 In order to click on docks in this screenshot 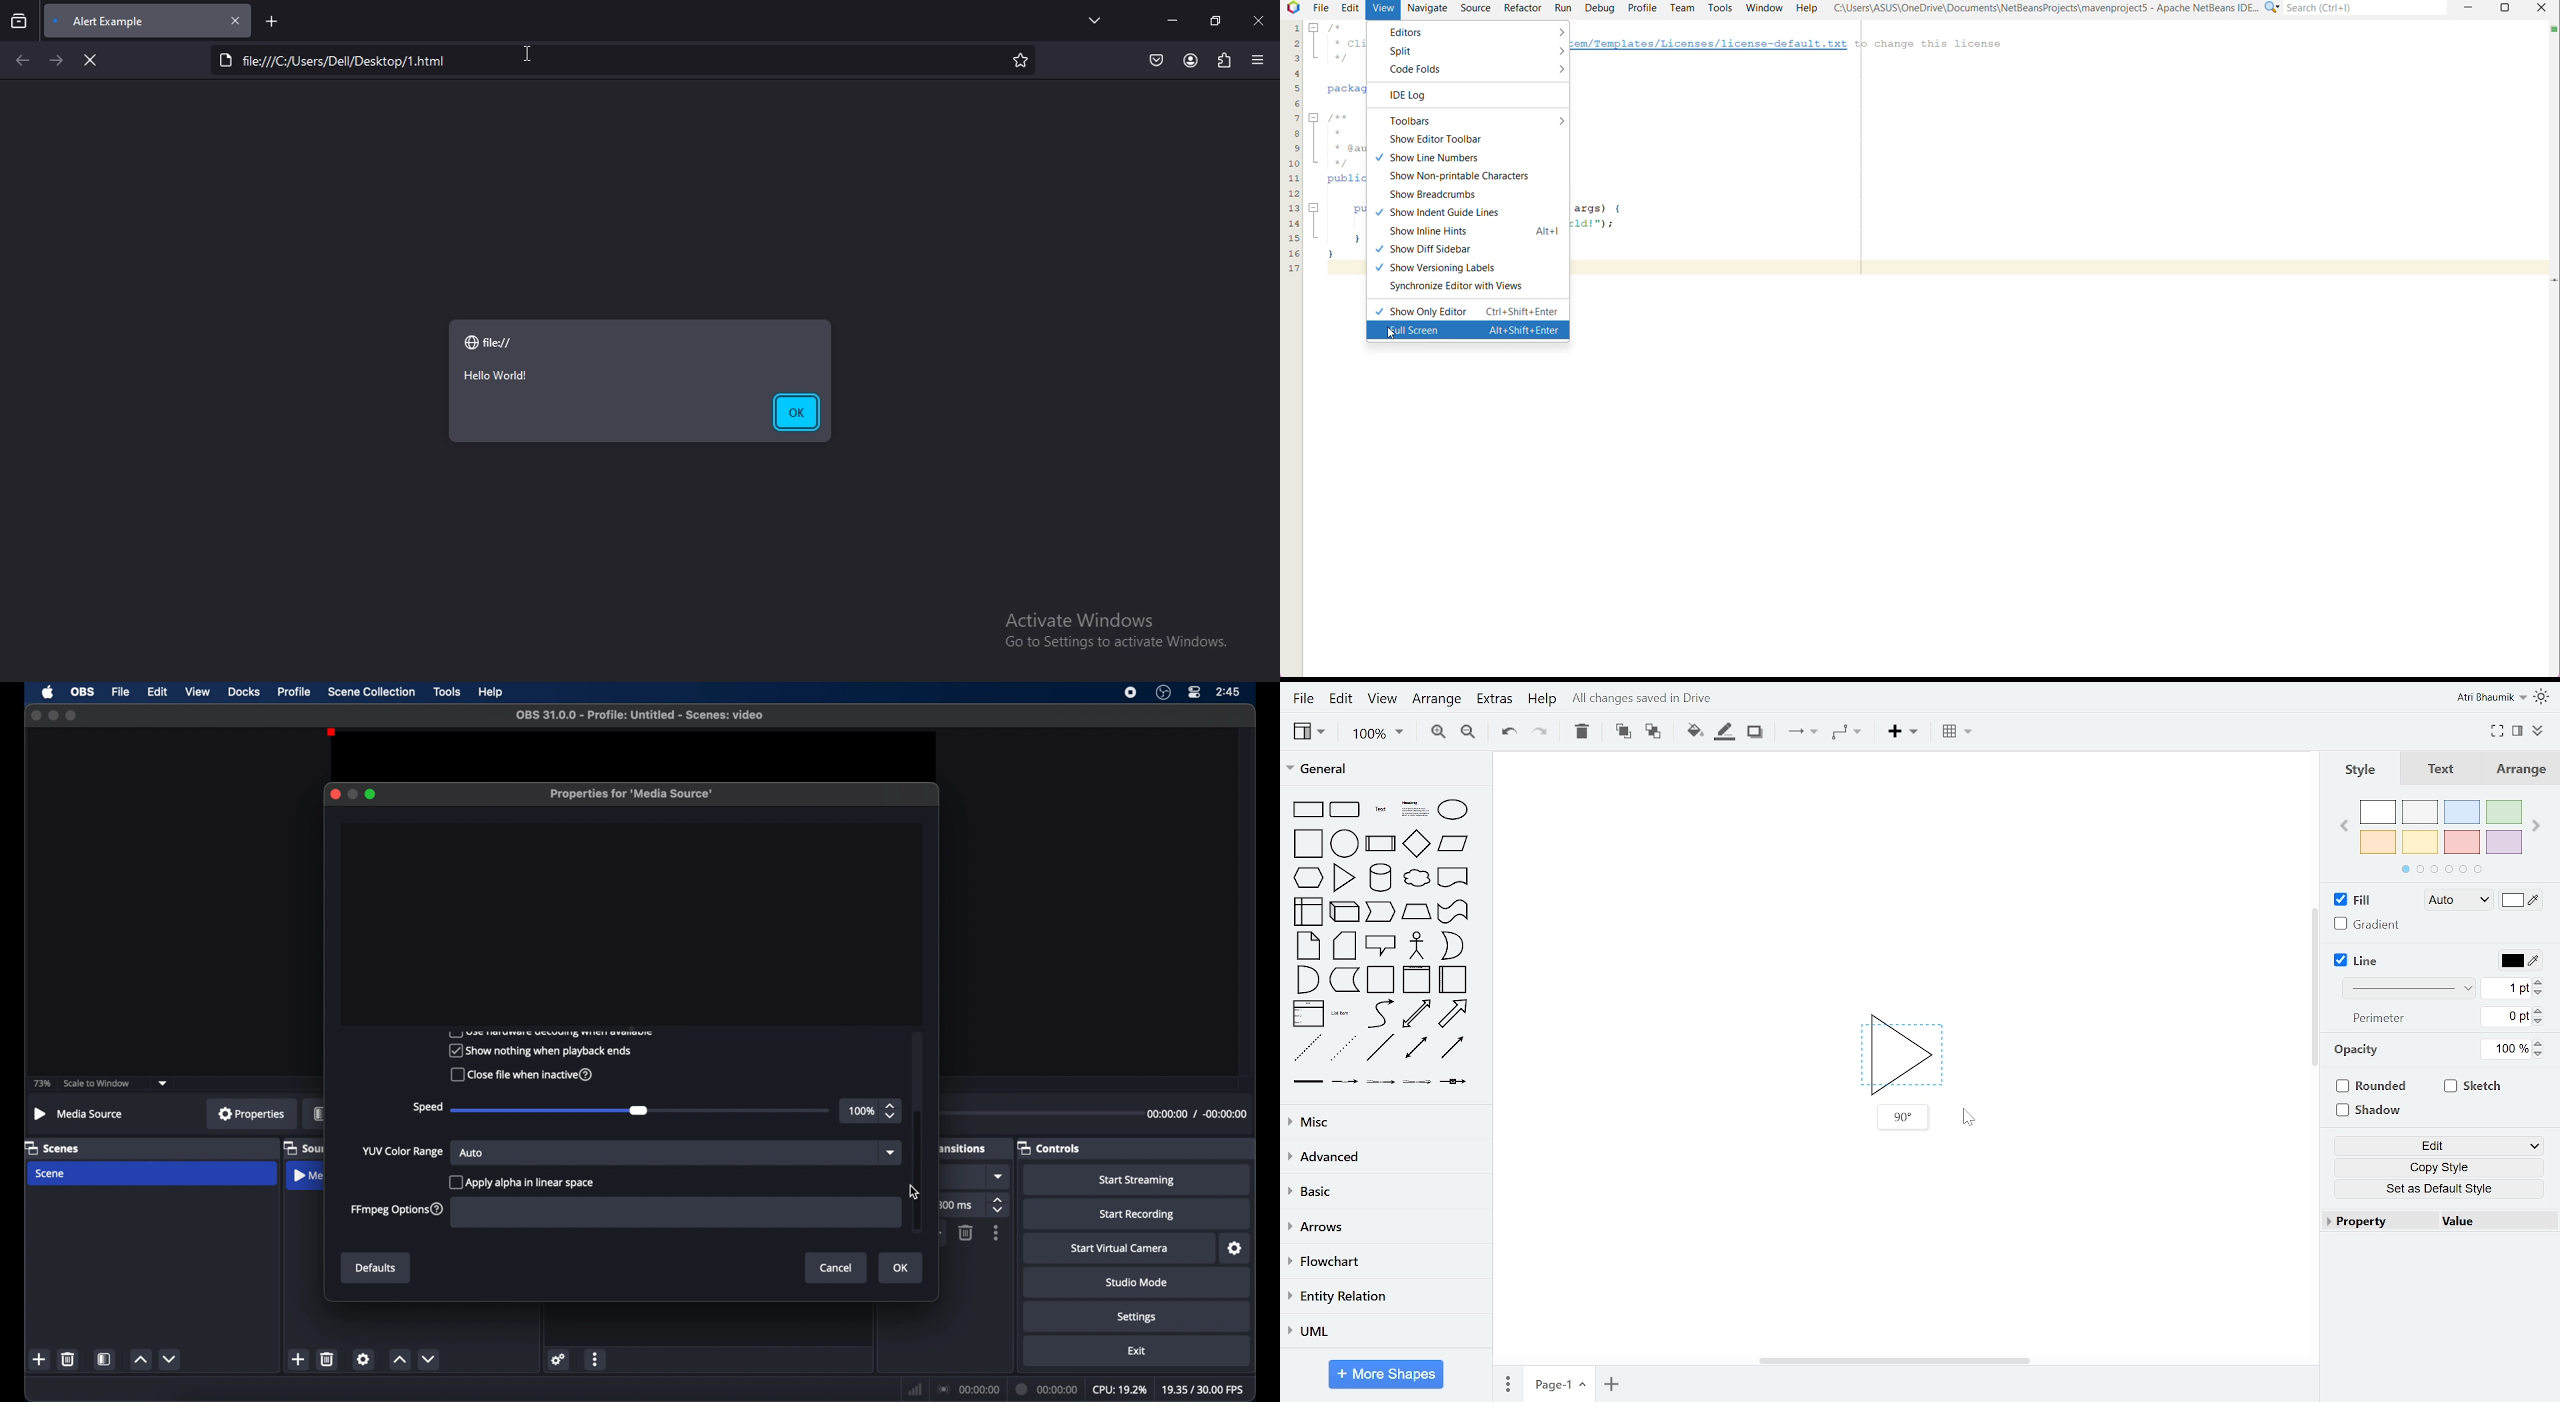, I will do `click(244, 691)`.